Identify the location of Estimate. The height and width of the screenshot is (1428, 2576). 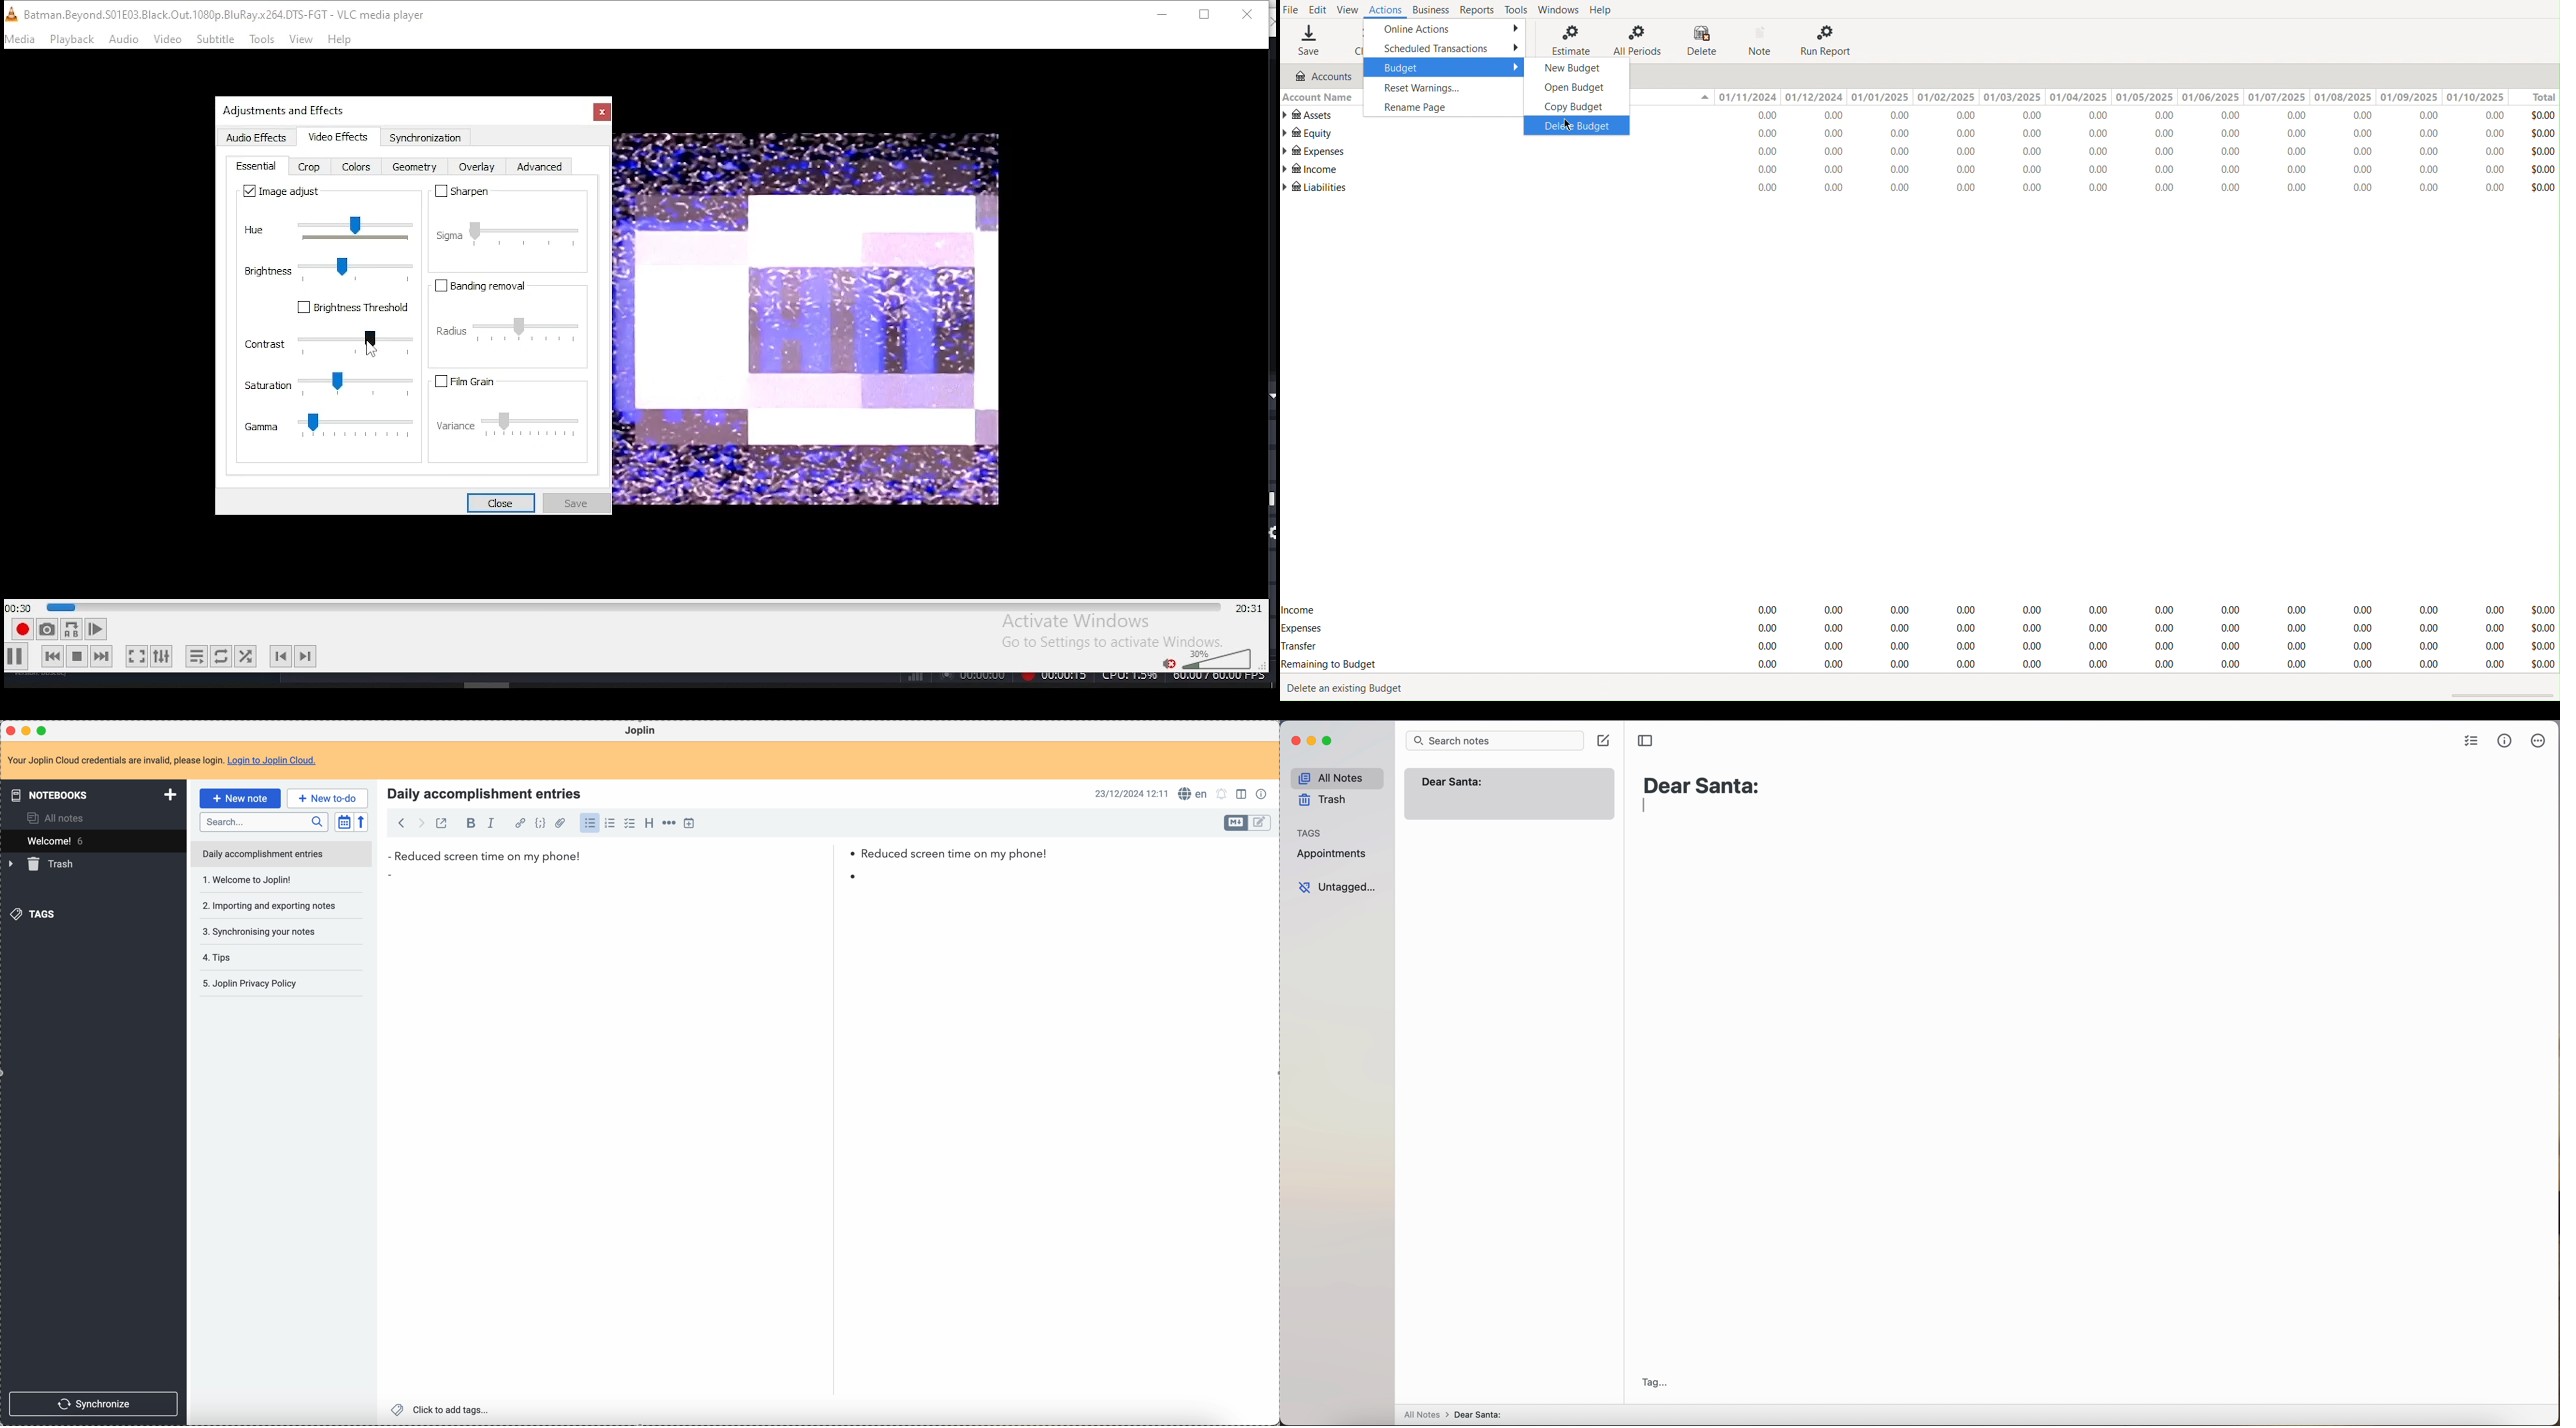
(1567, 39).